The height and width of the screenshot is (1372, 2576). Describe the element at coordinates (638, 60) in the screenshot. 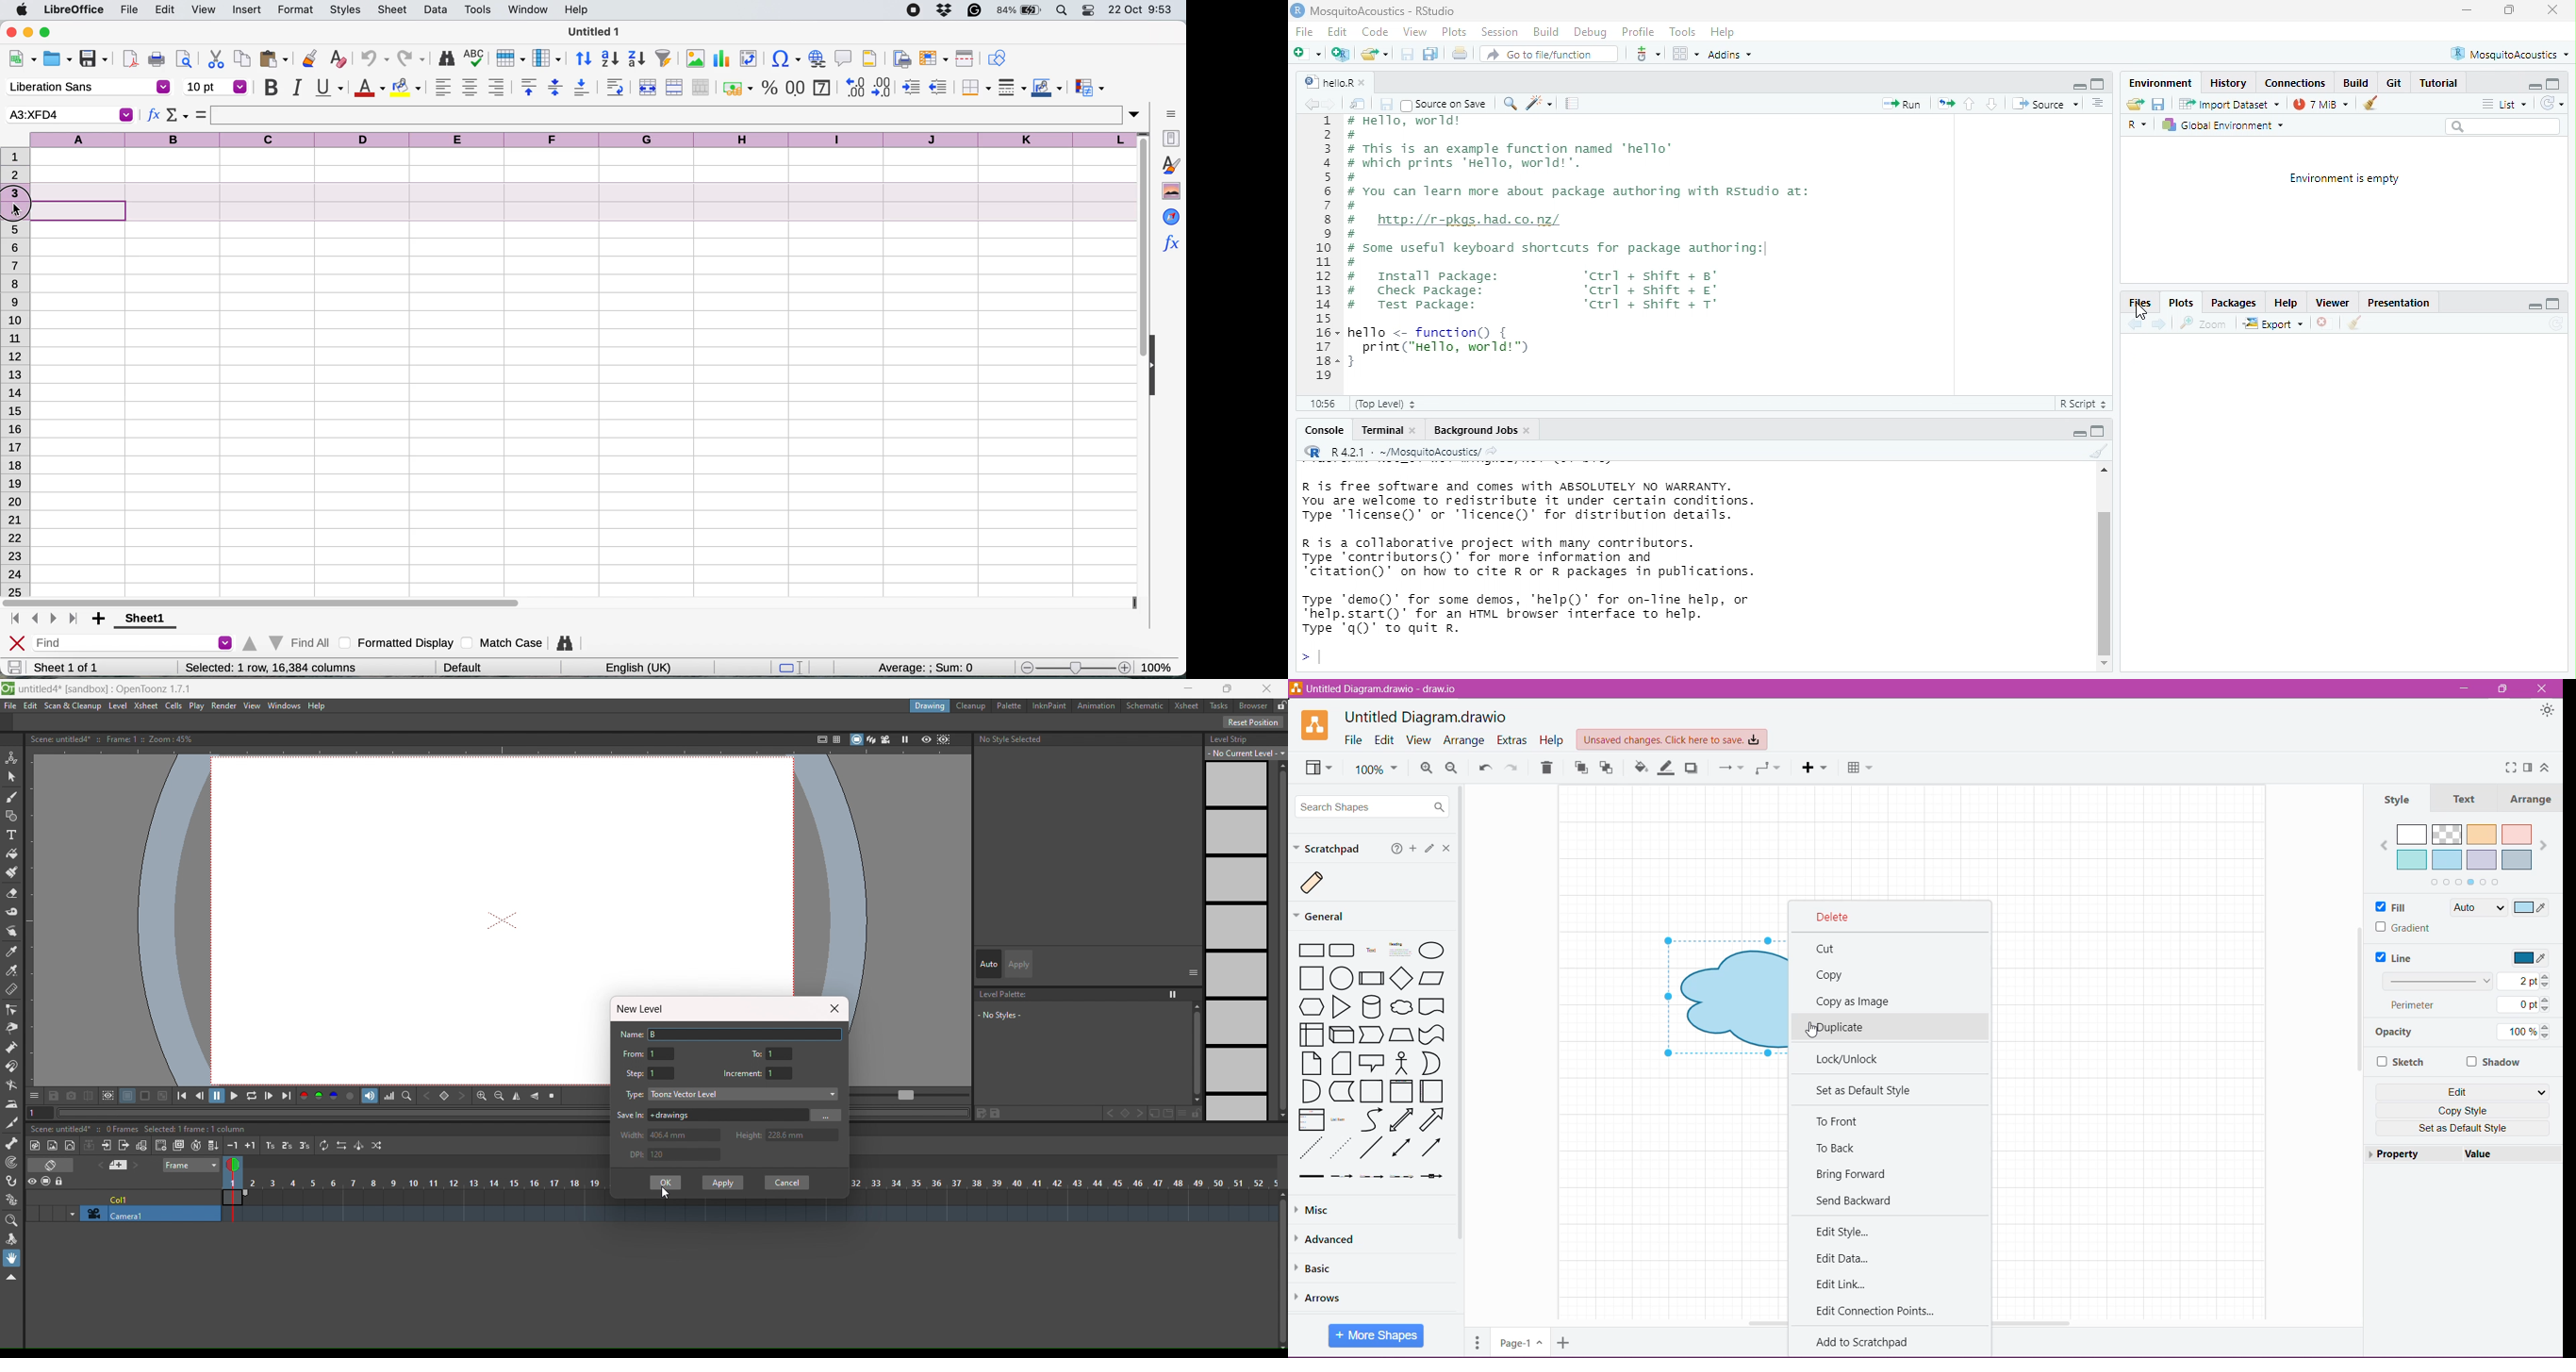

I see `sort descending` at that location.